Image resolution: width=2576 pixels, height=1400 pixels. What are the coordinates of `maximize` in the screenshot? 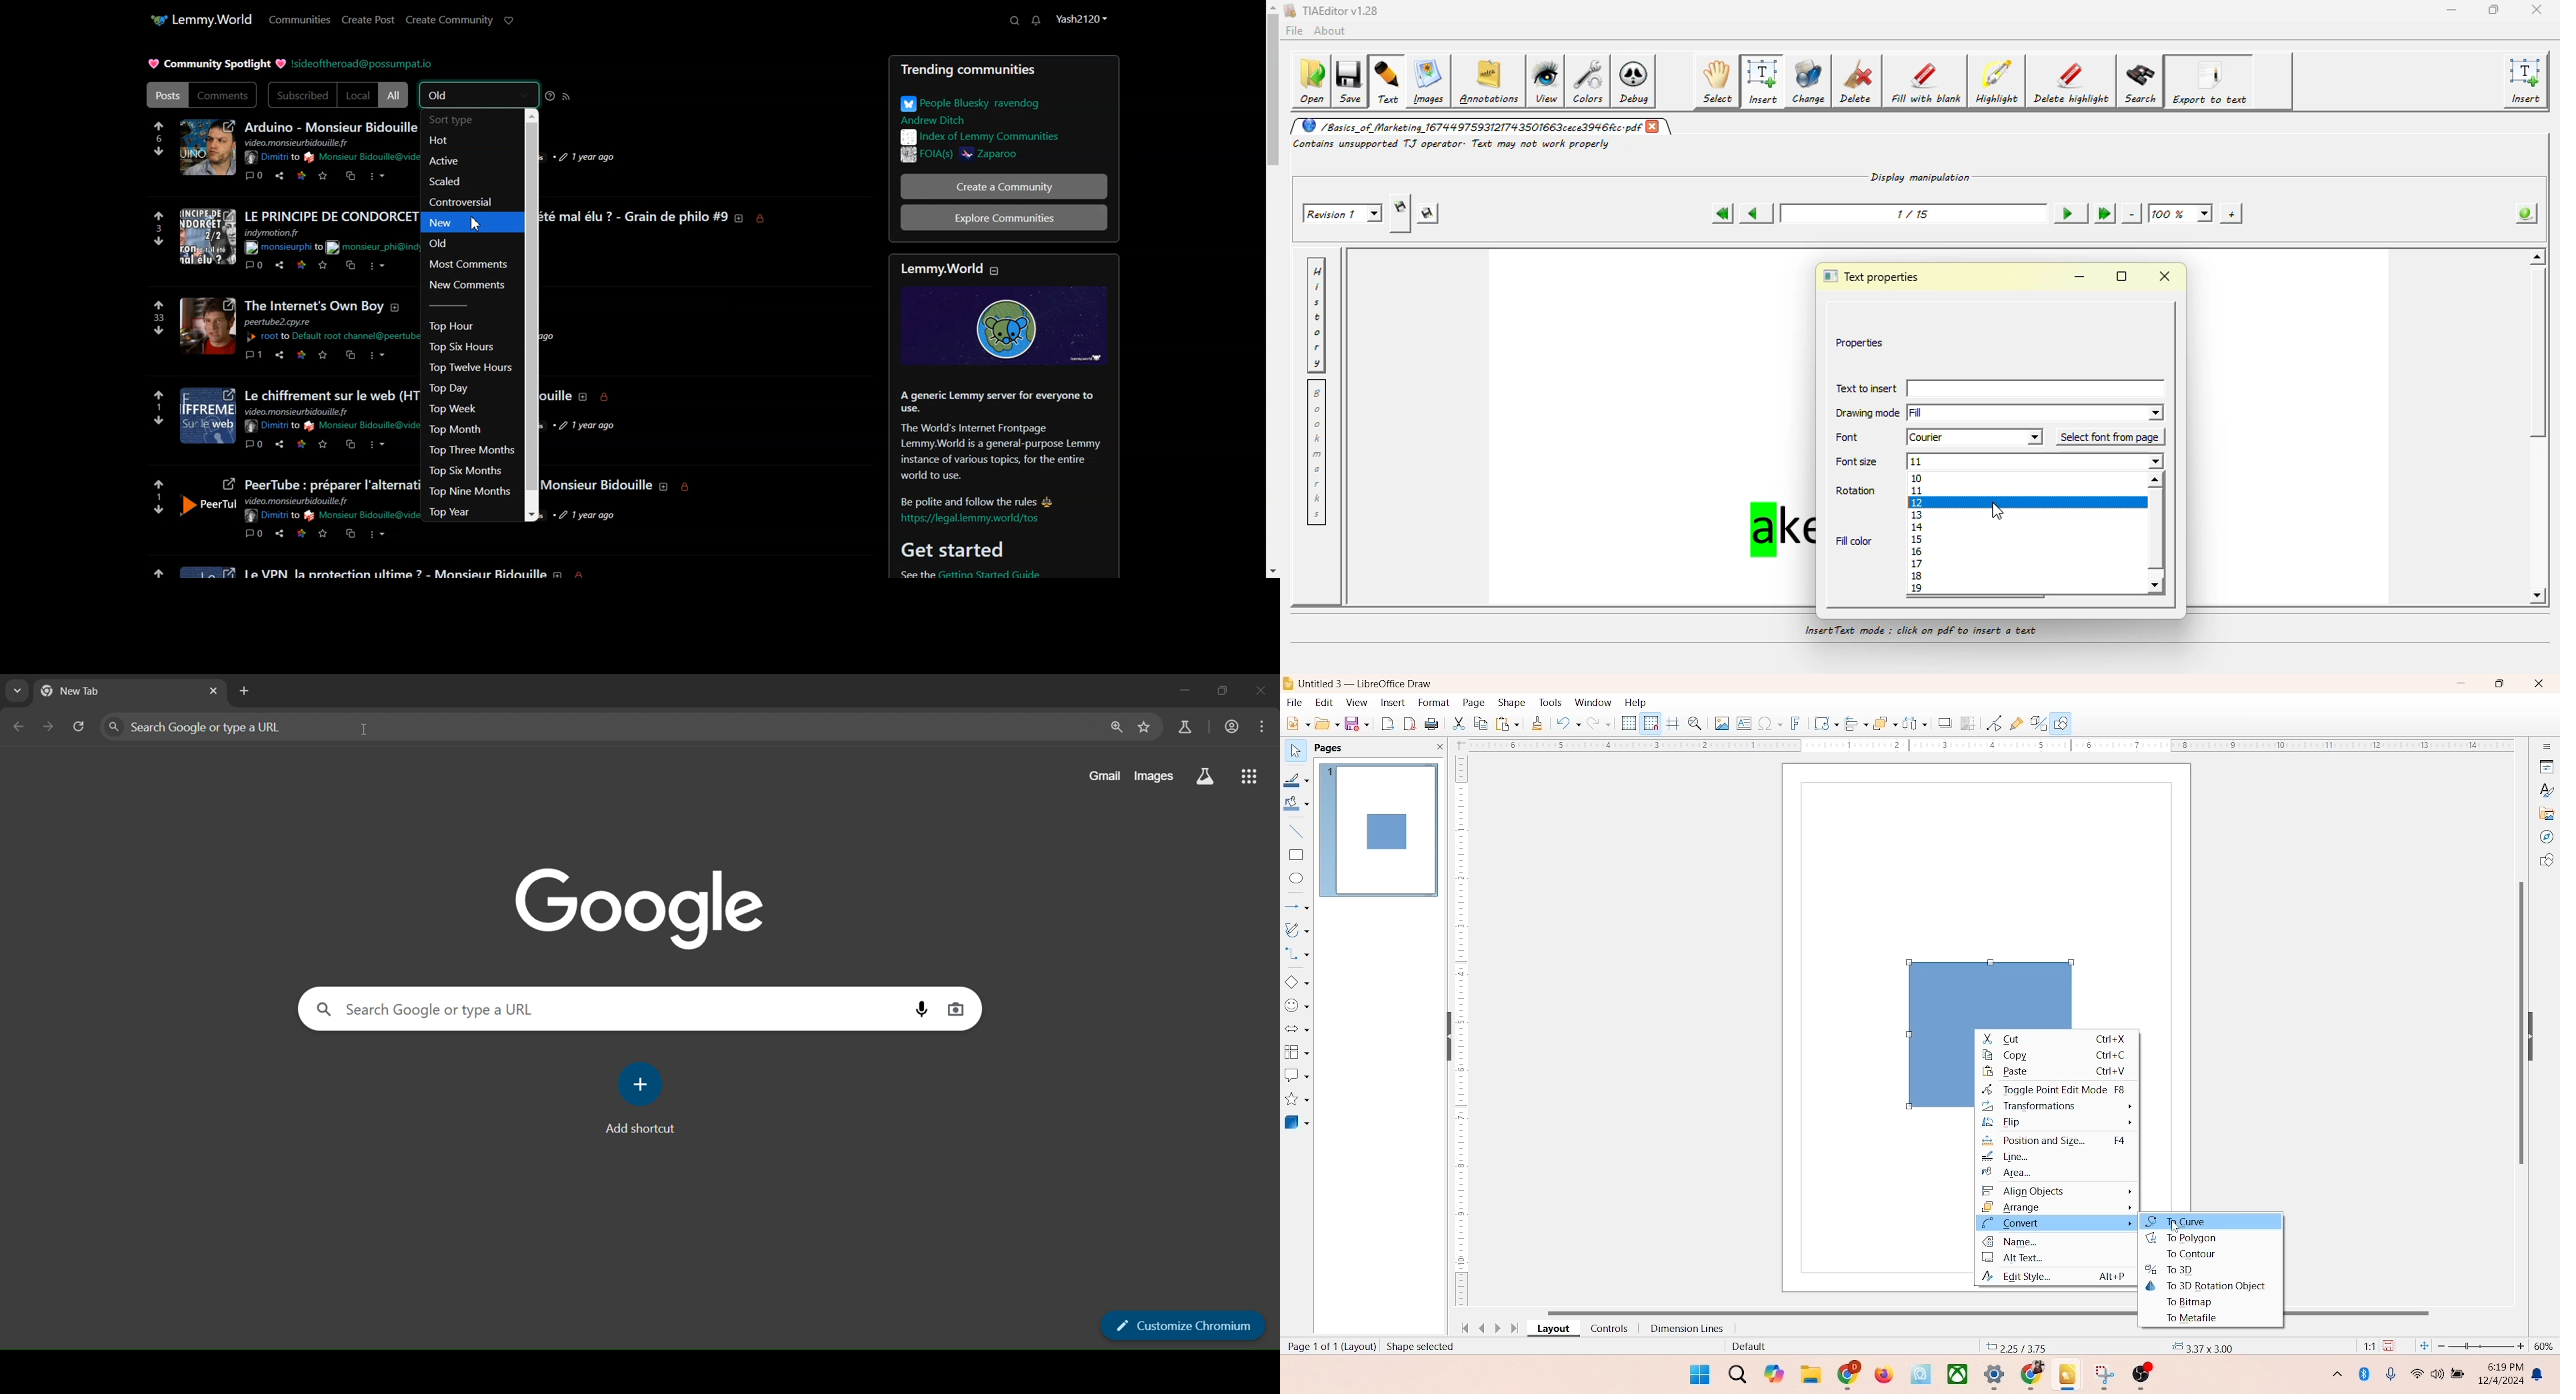 It's located at (2499, 684).